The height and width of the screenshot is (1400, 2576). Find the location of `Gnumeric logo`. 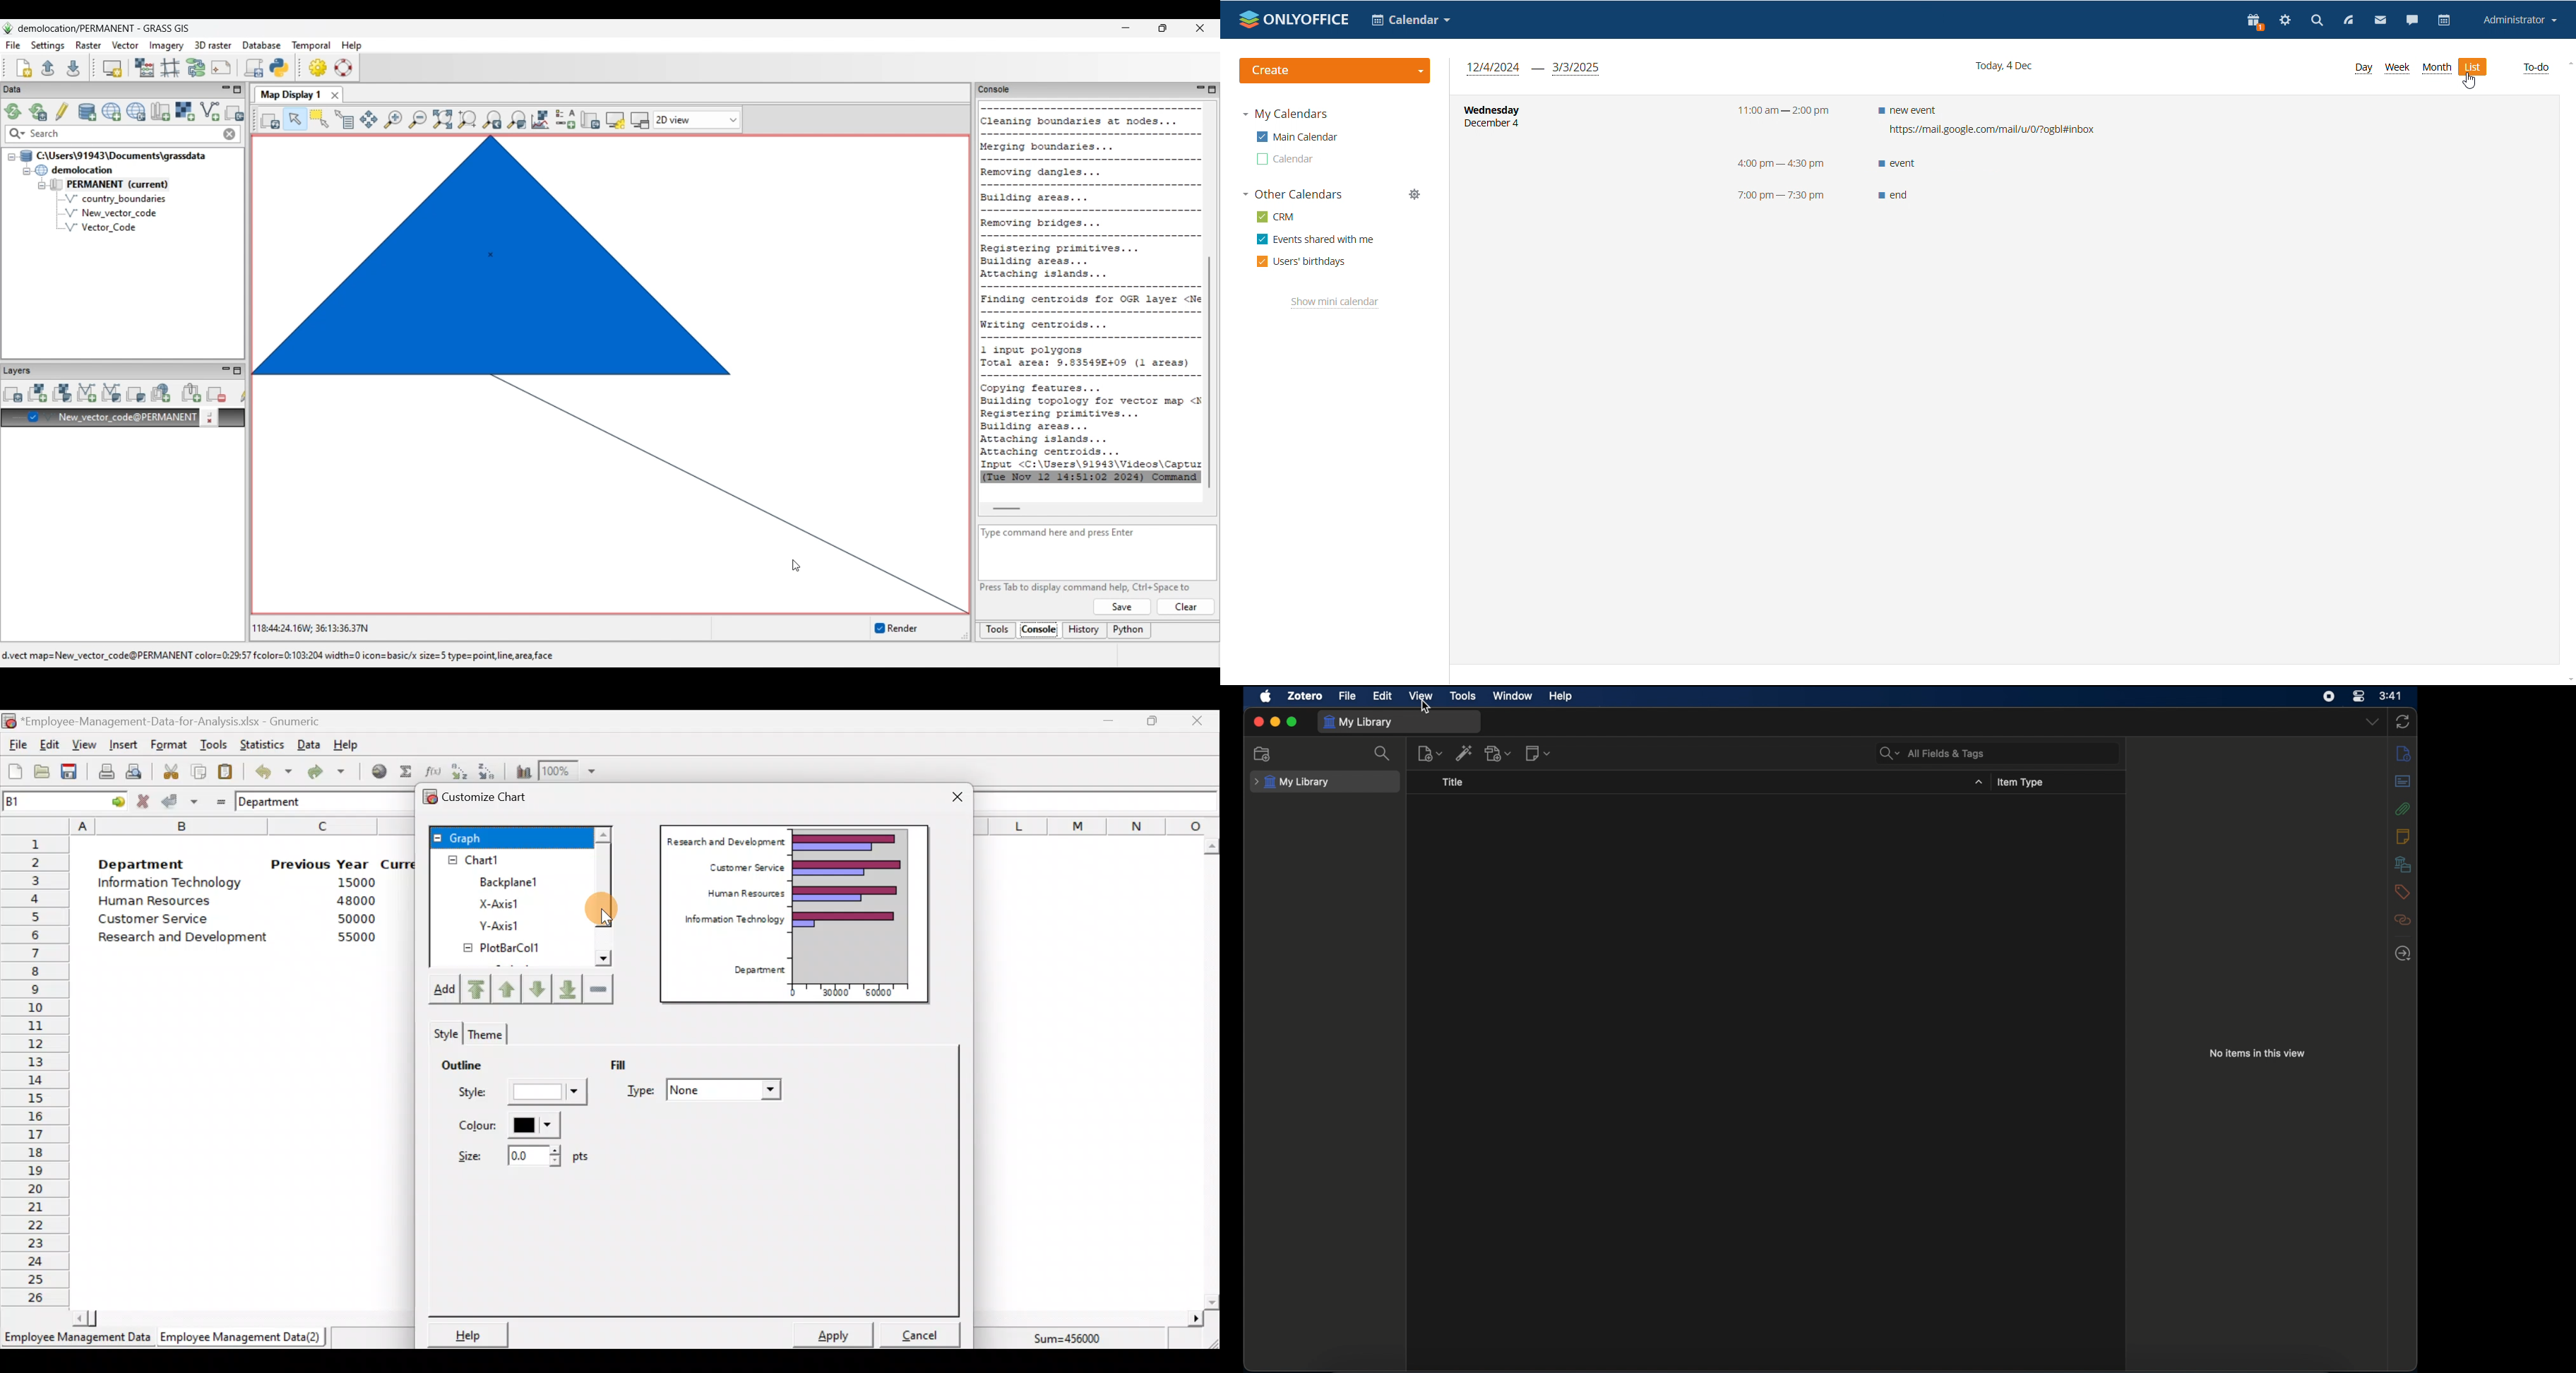

Gnumeric logo is located at coordinates (9, 722).